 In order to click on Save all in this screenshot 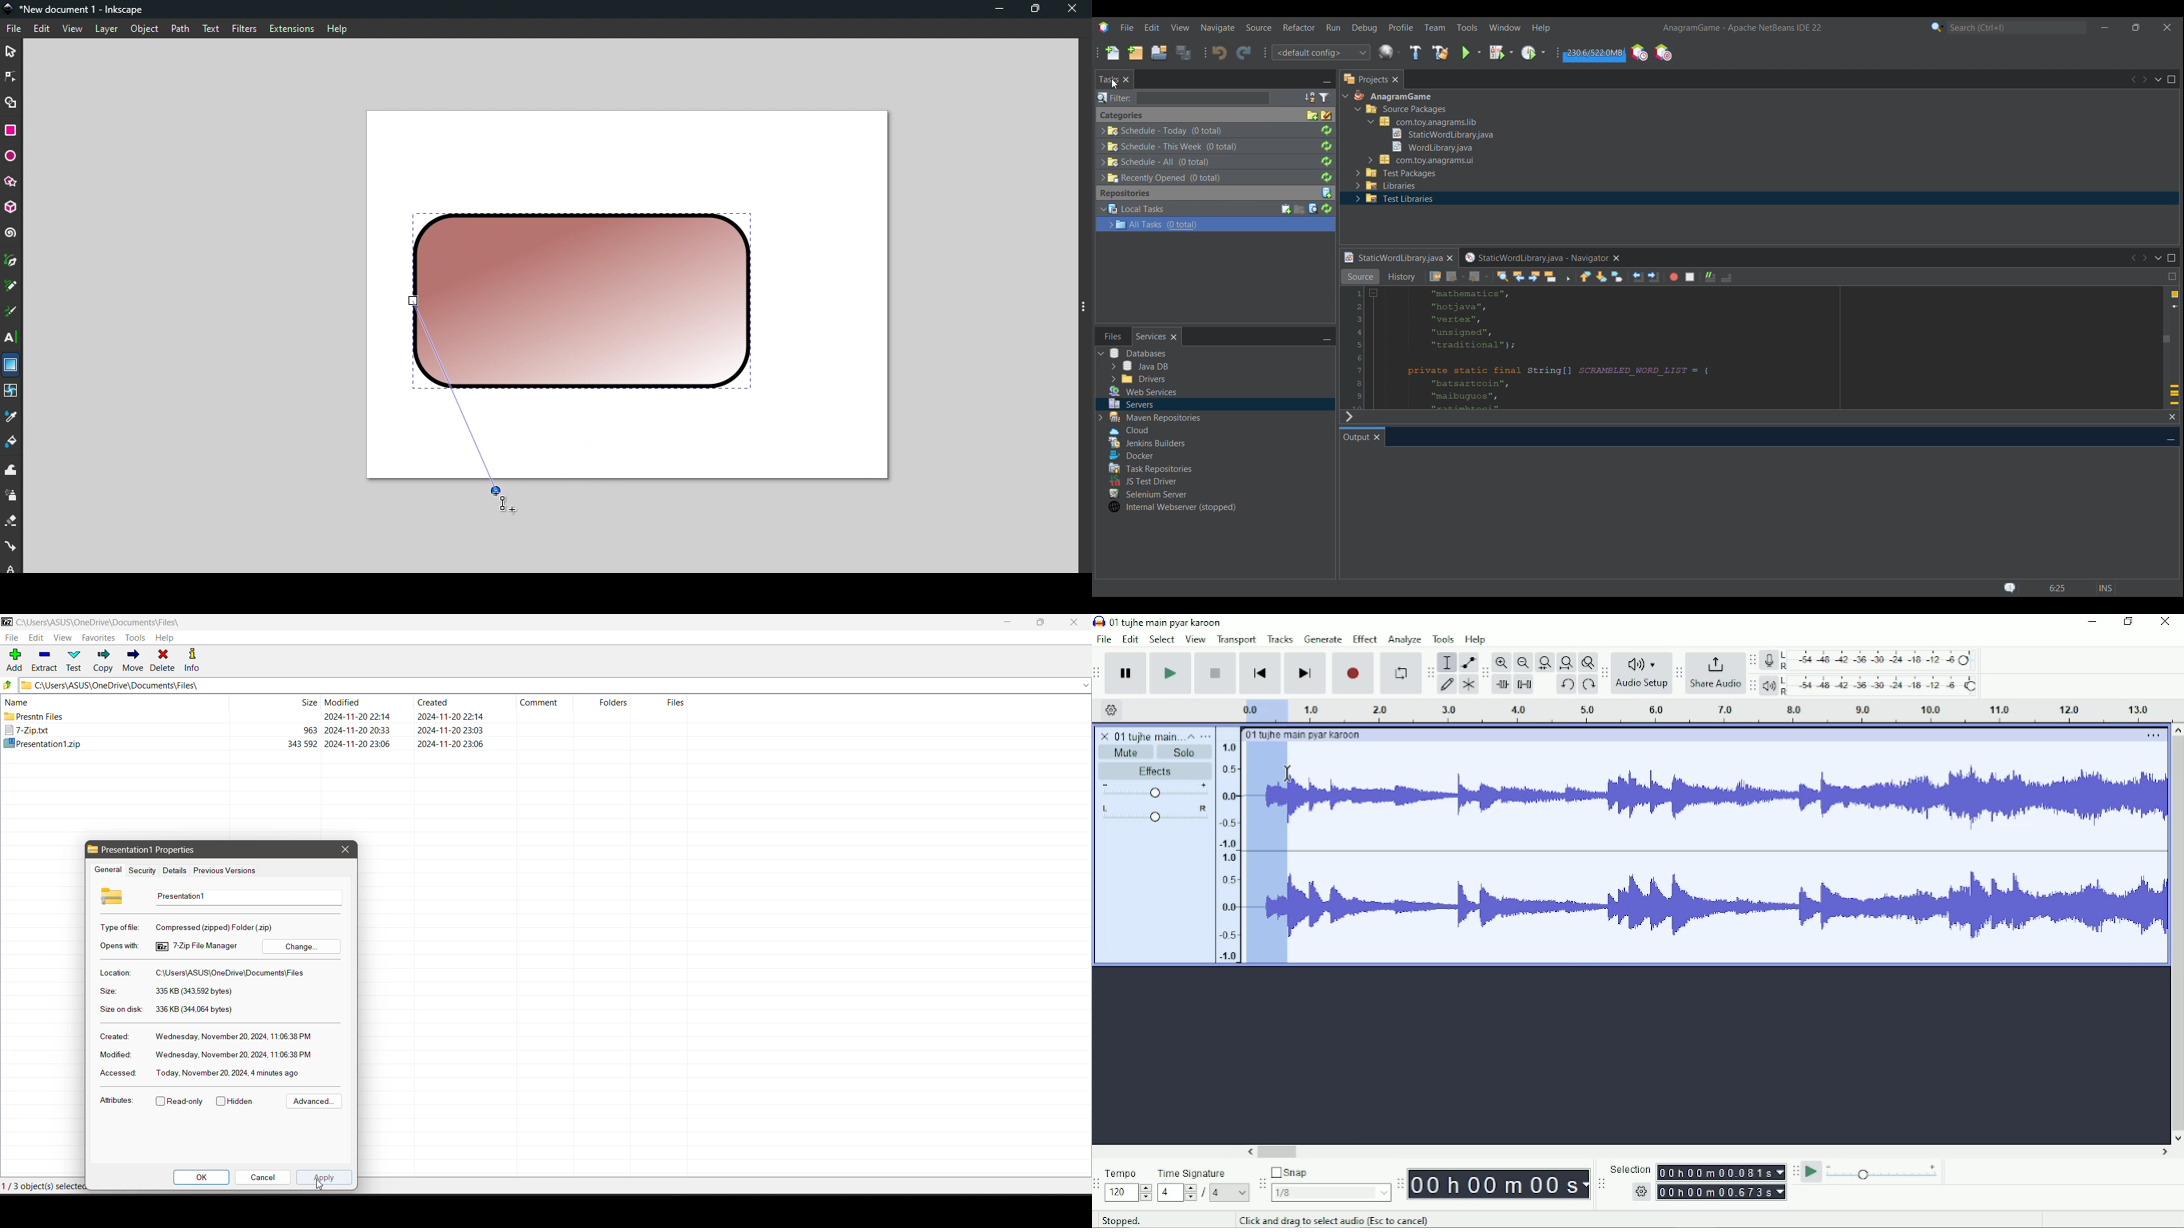, I will do `click(1184, 52)`.